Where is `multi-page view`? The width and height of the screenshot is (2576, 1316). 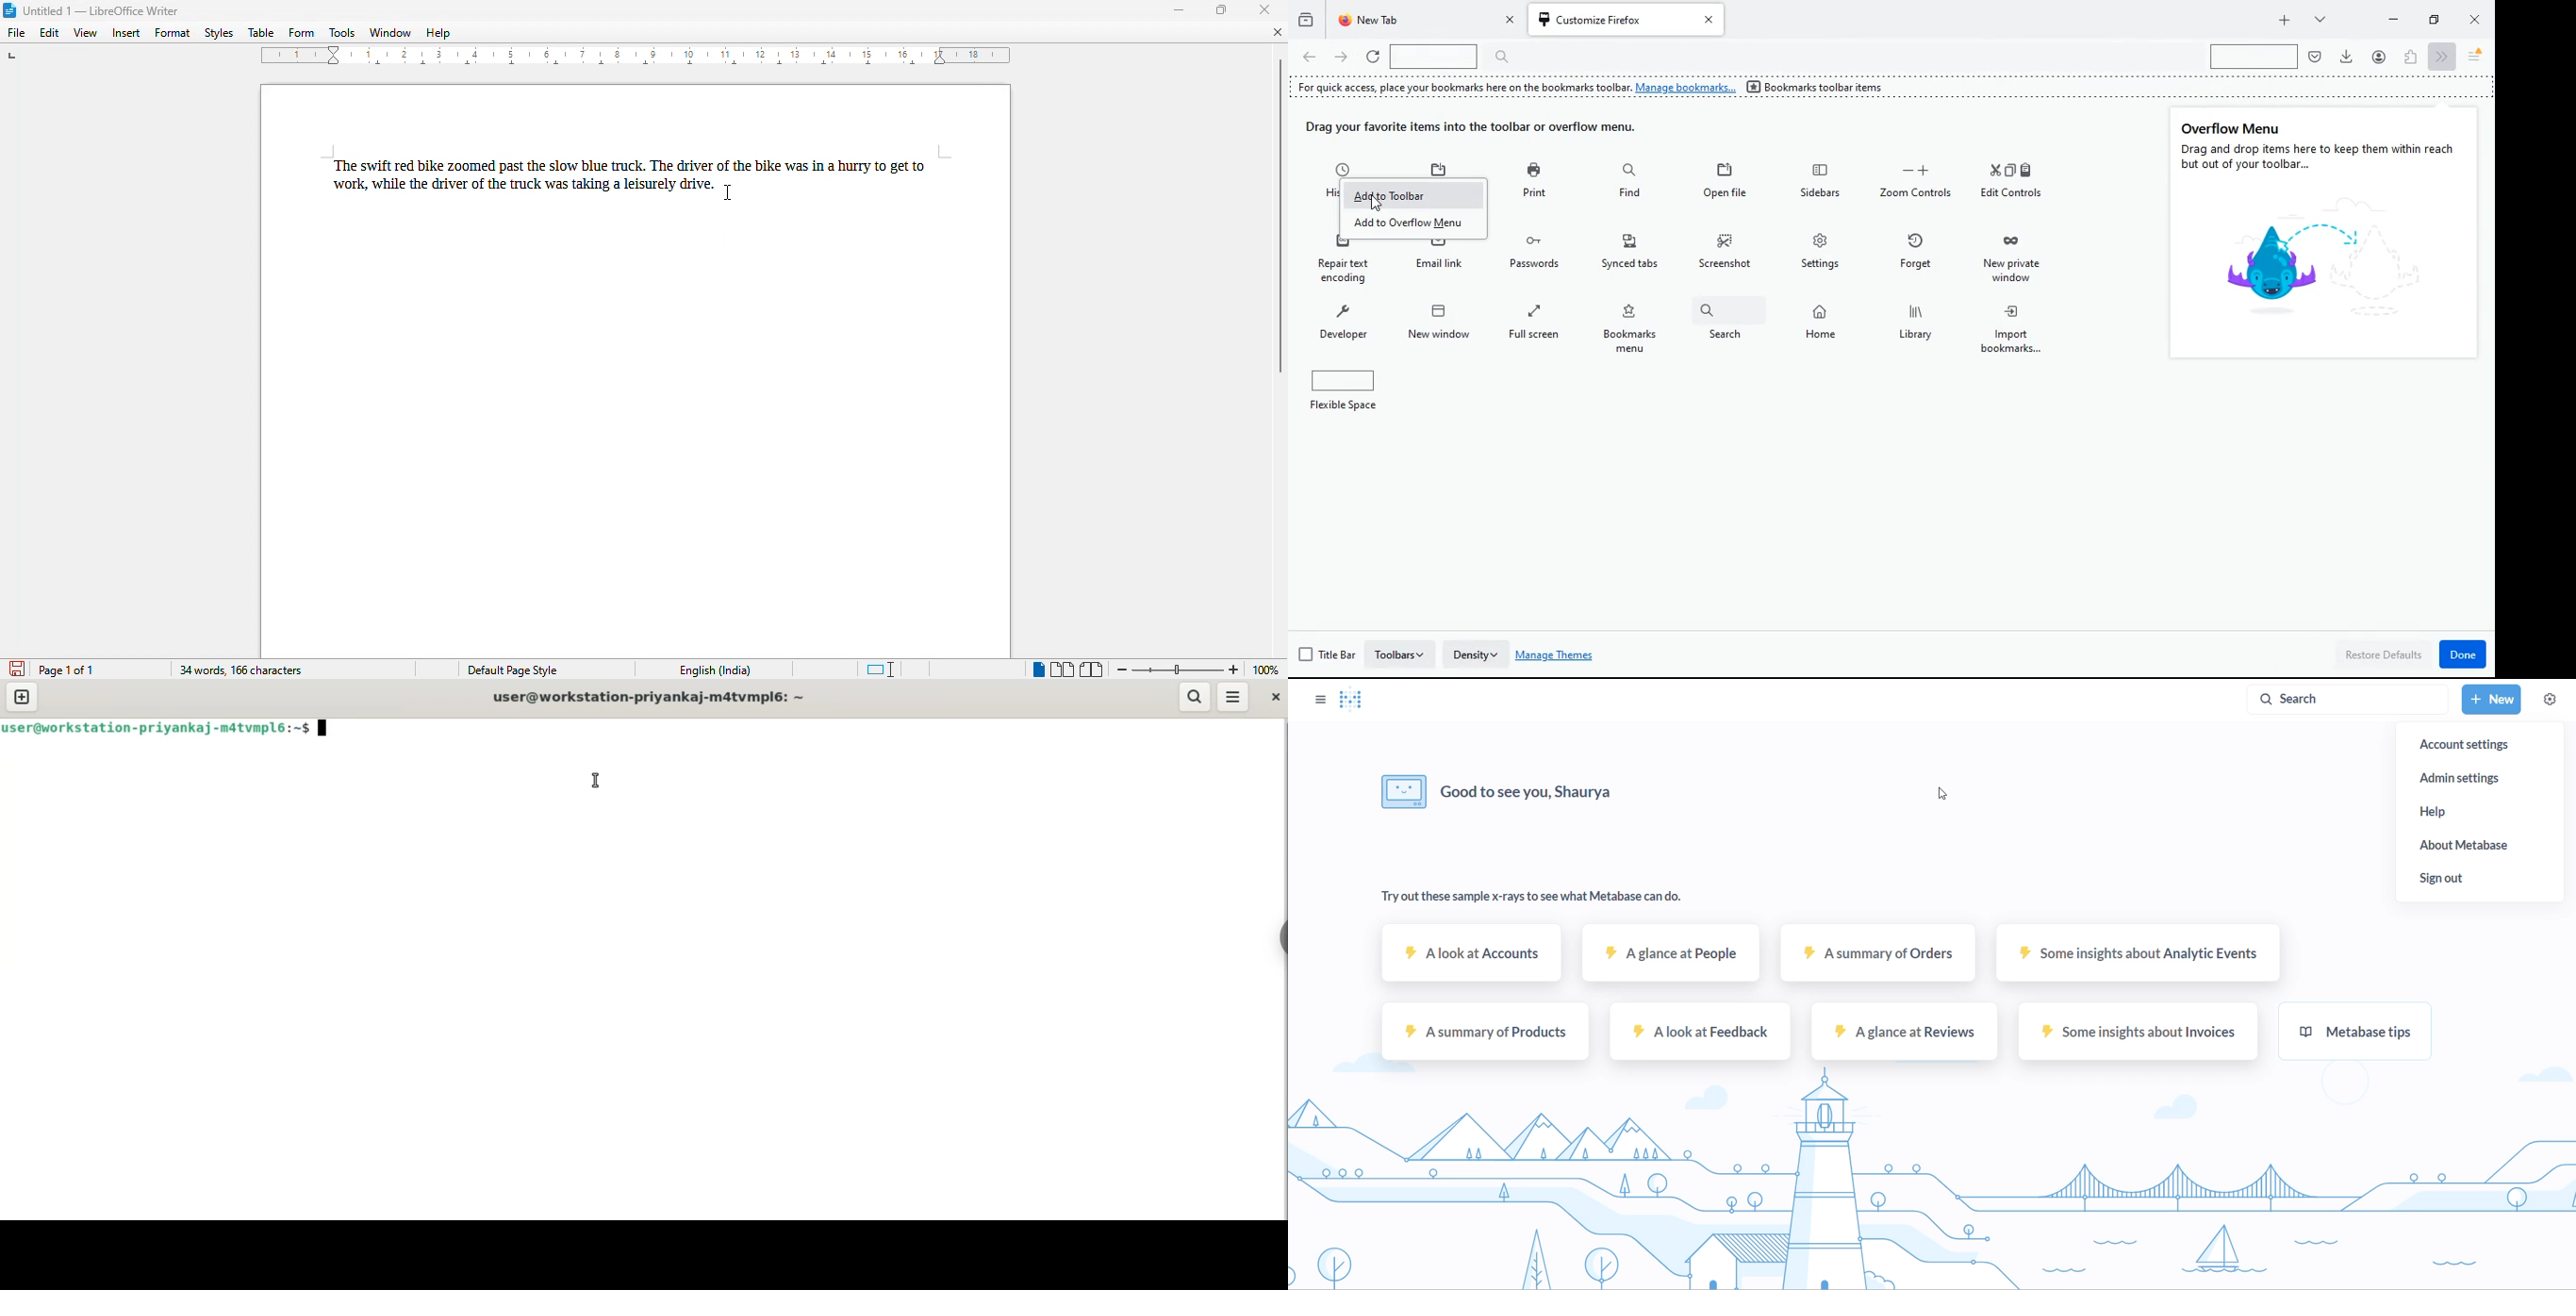 multi-page view is located at coordinates (1063, 670).